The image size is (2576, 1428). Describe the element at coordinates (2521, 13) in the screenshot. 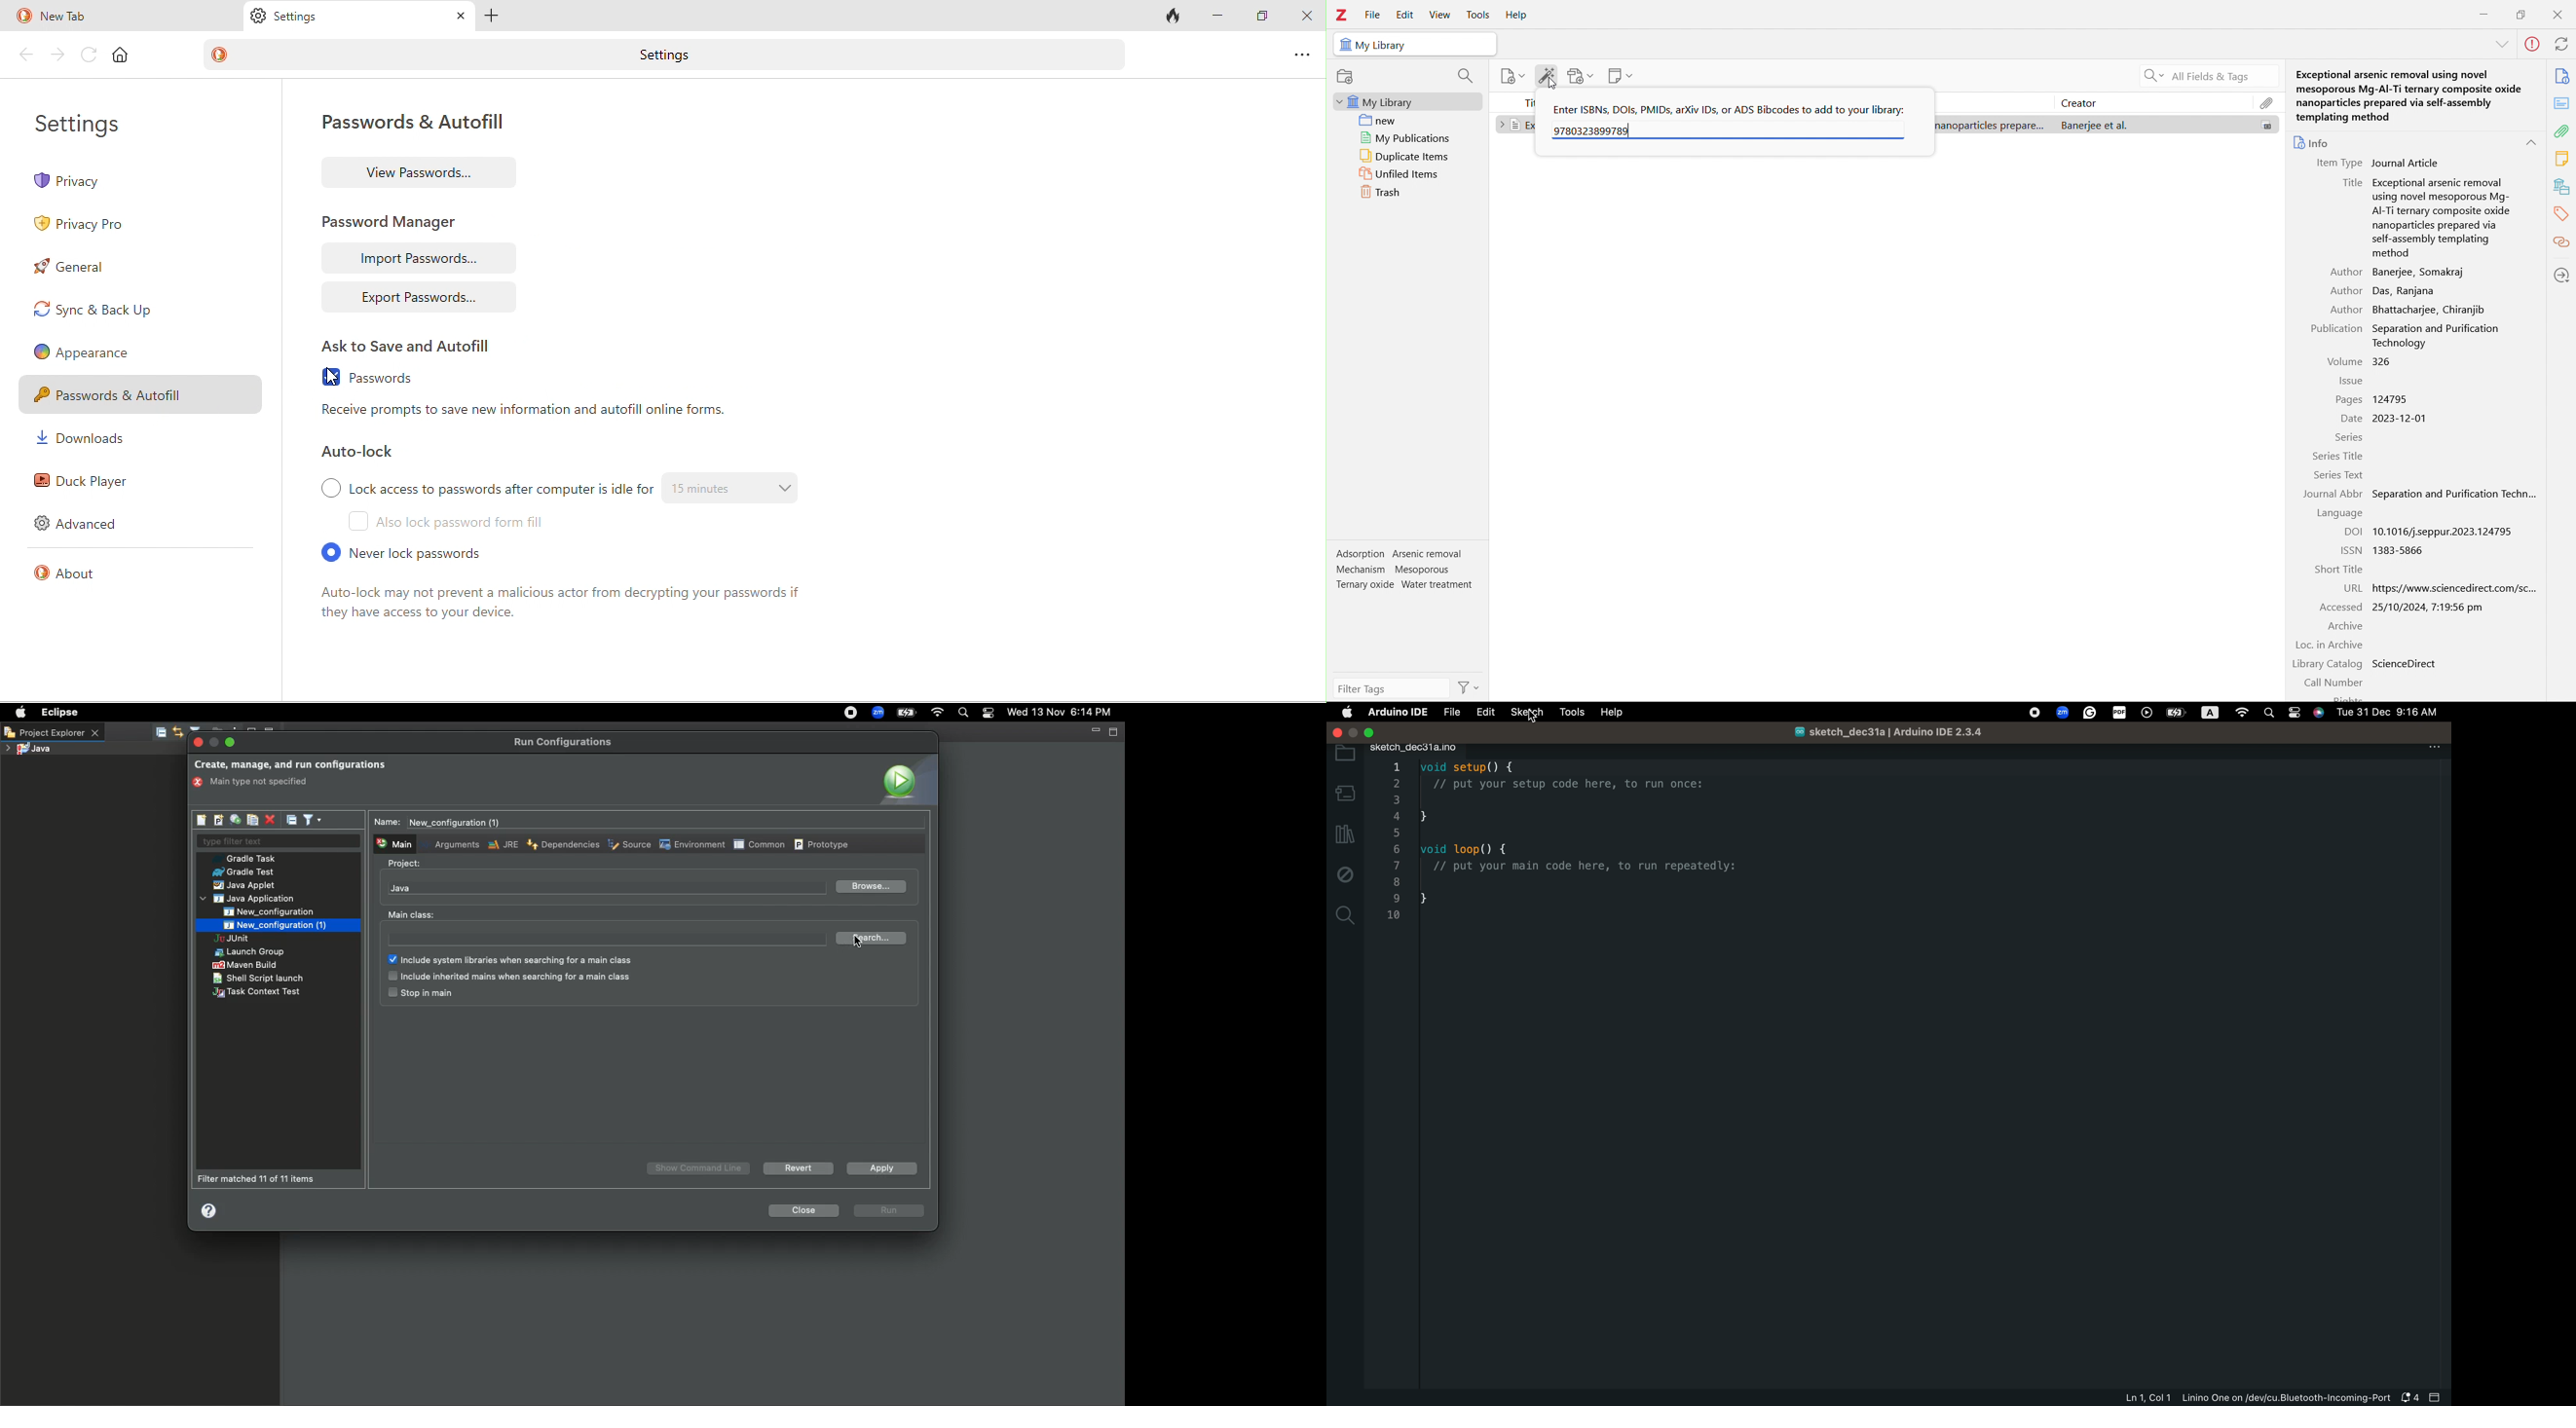

I see `maximize` at that location.